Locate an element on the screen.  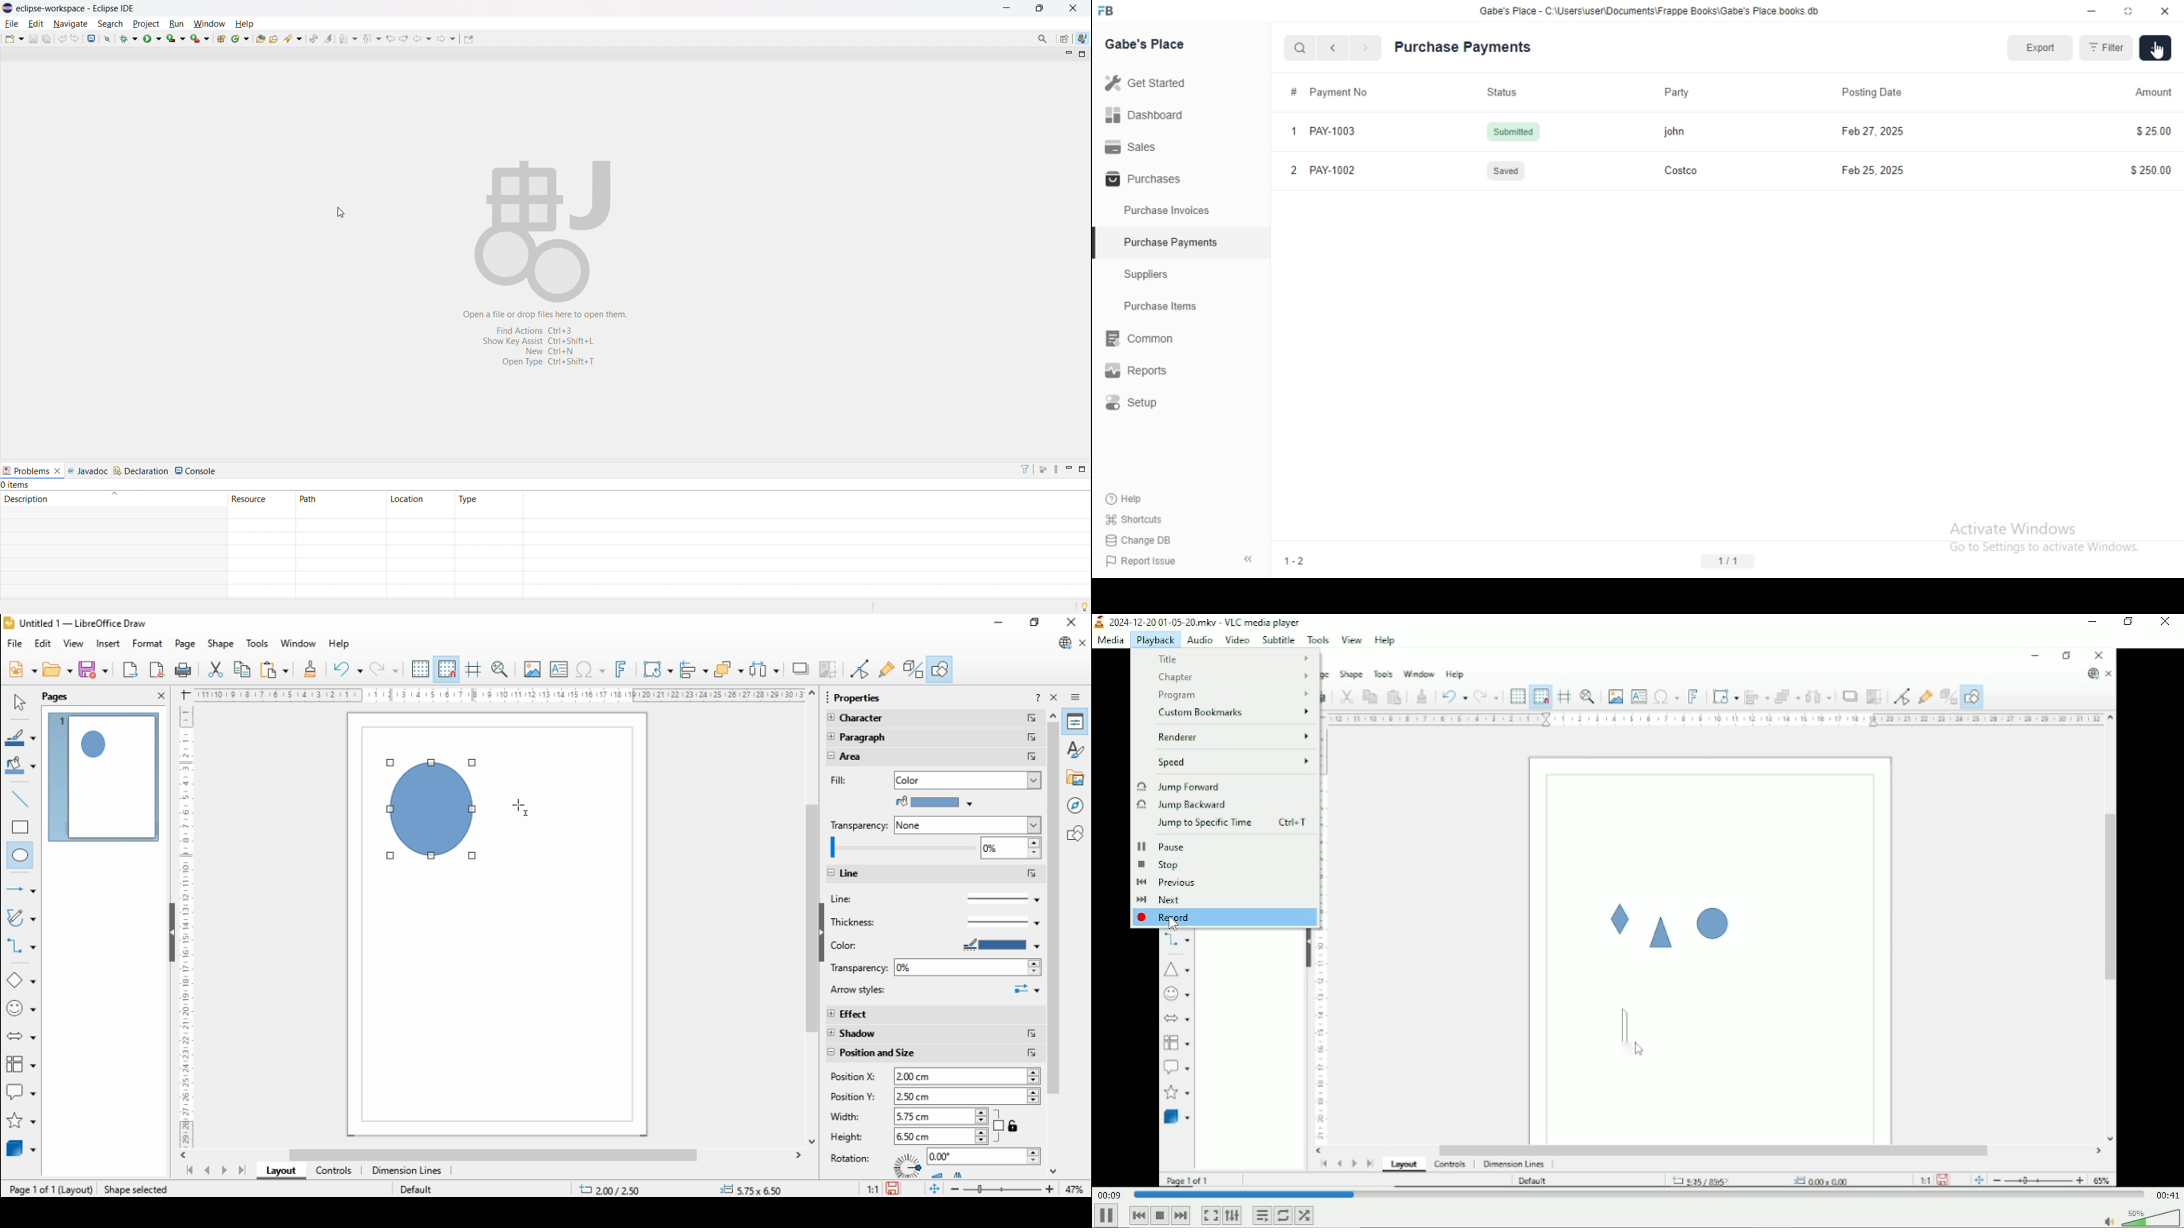
Sales is located at coordinates (1130, 146).